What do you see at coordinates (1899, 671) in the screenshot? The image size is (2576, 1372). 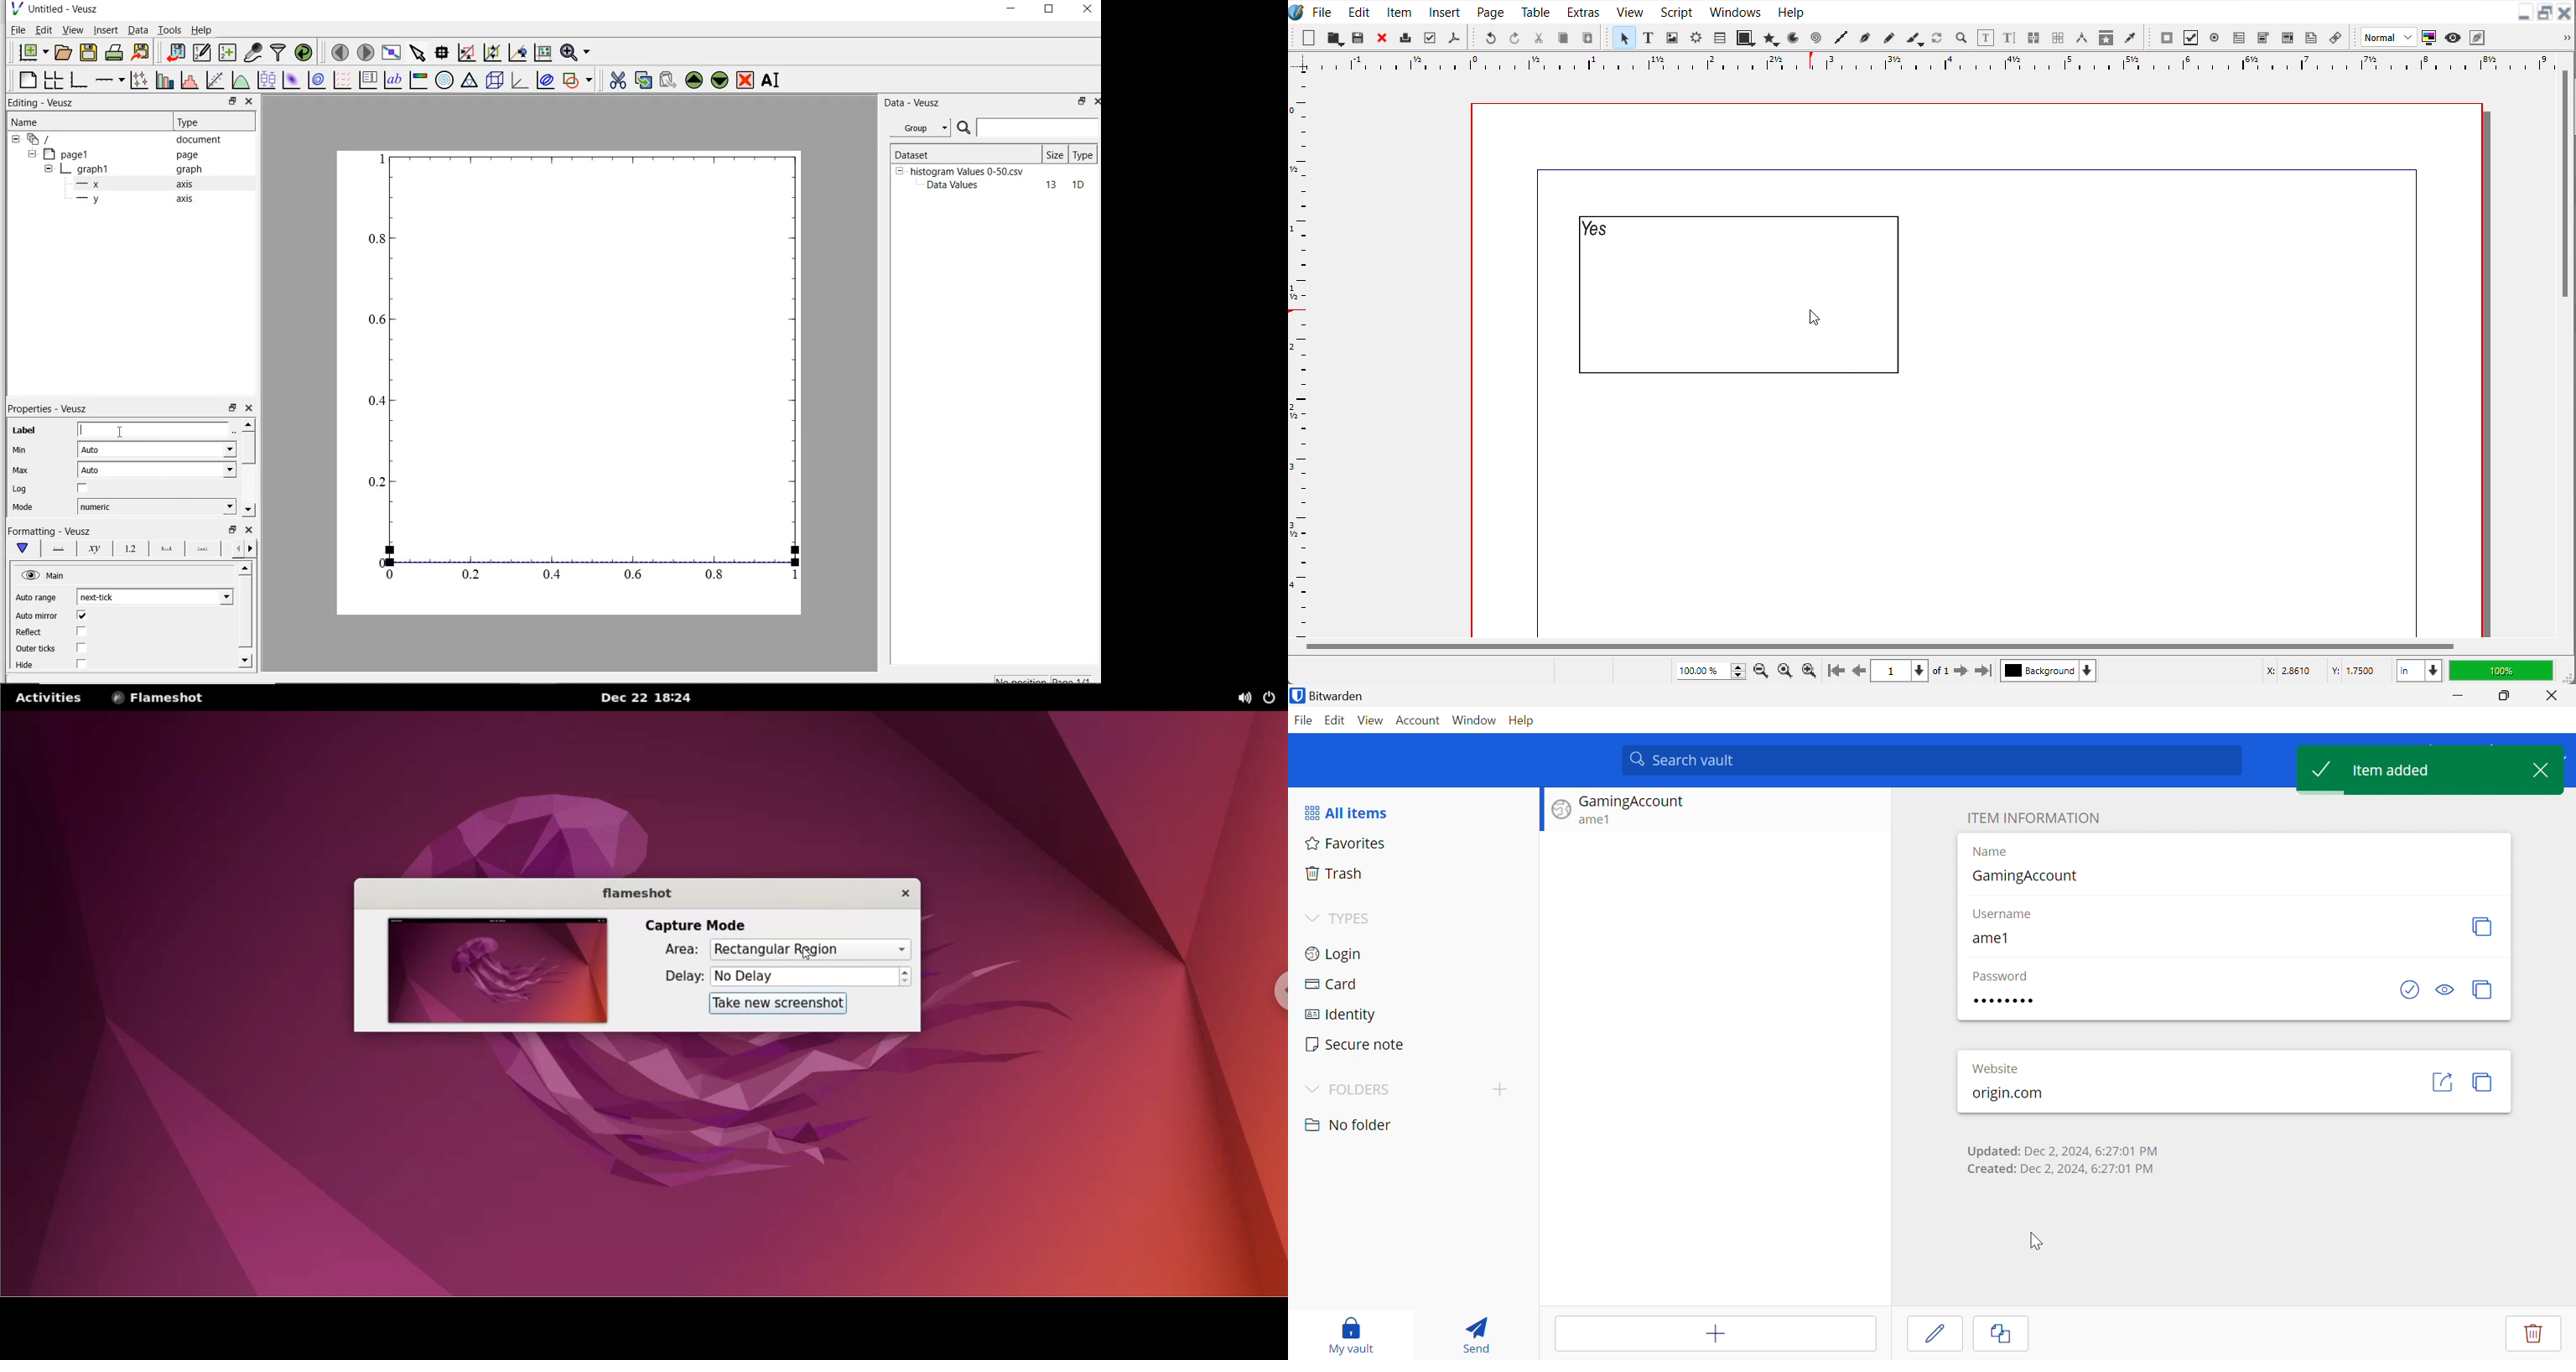 I see `Select current page` at bounding box center [1899, 671].